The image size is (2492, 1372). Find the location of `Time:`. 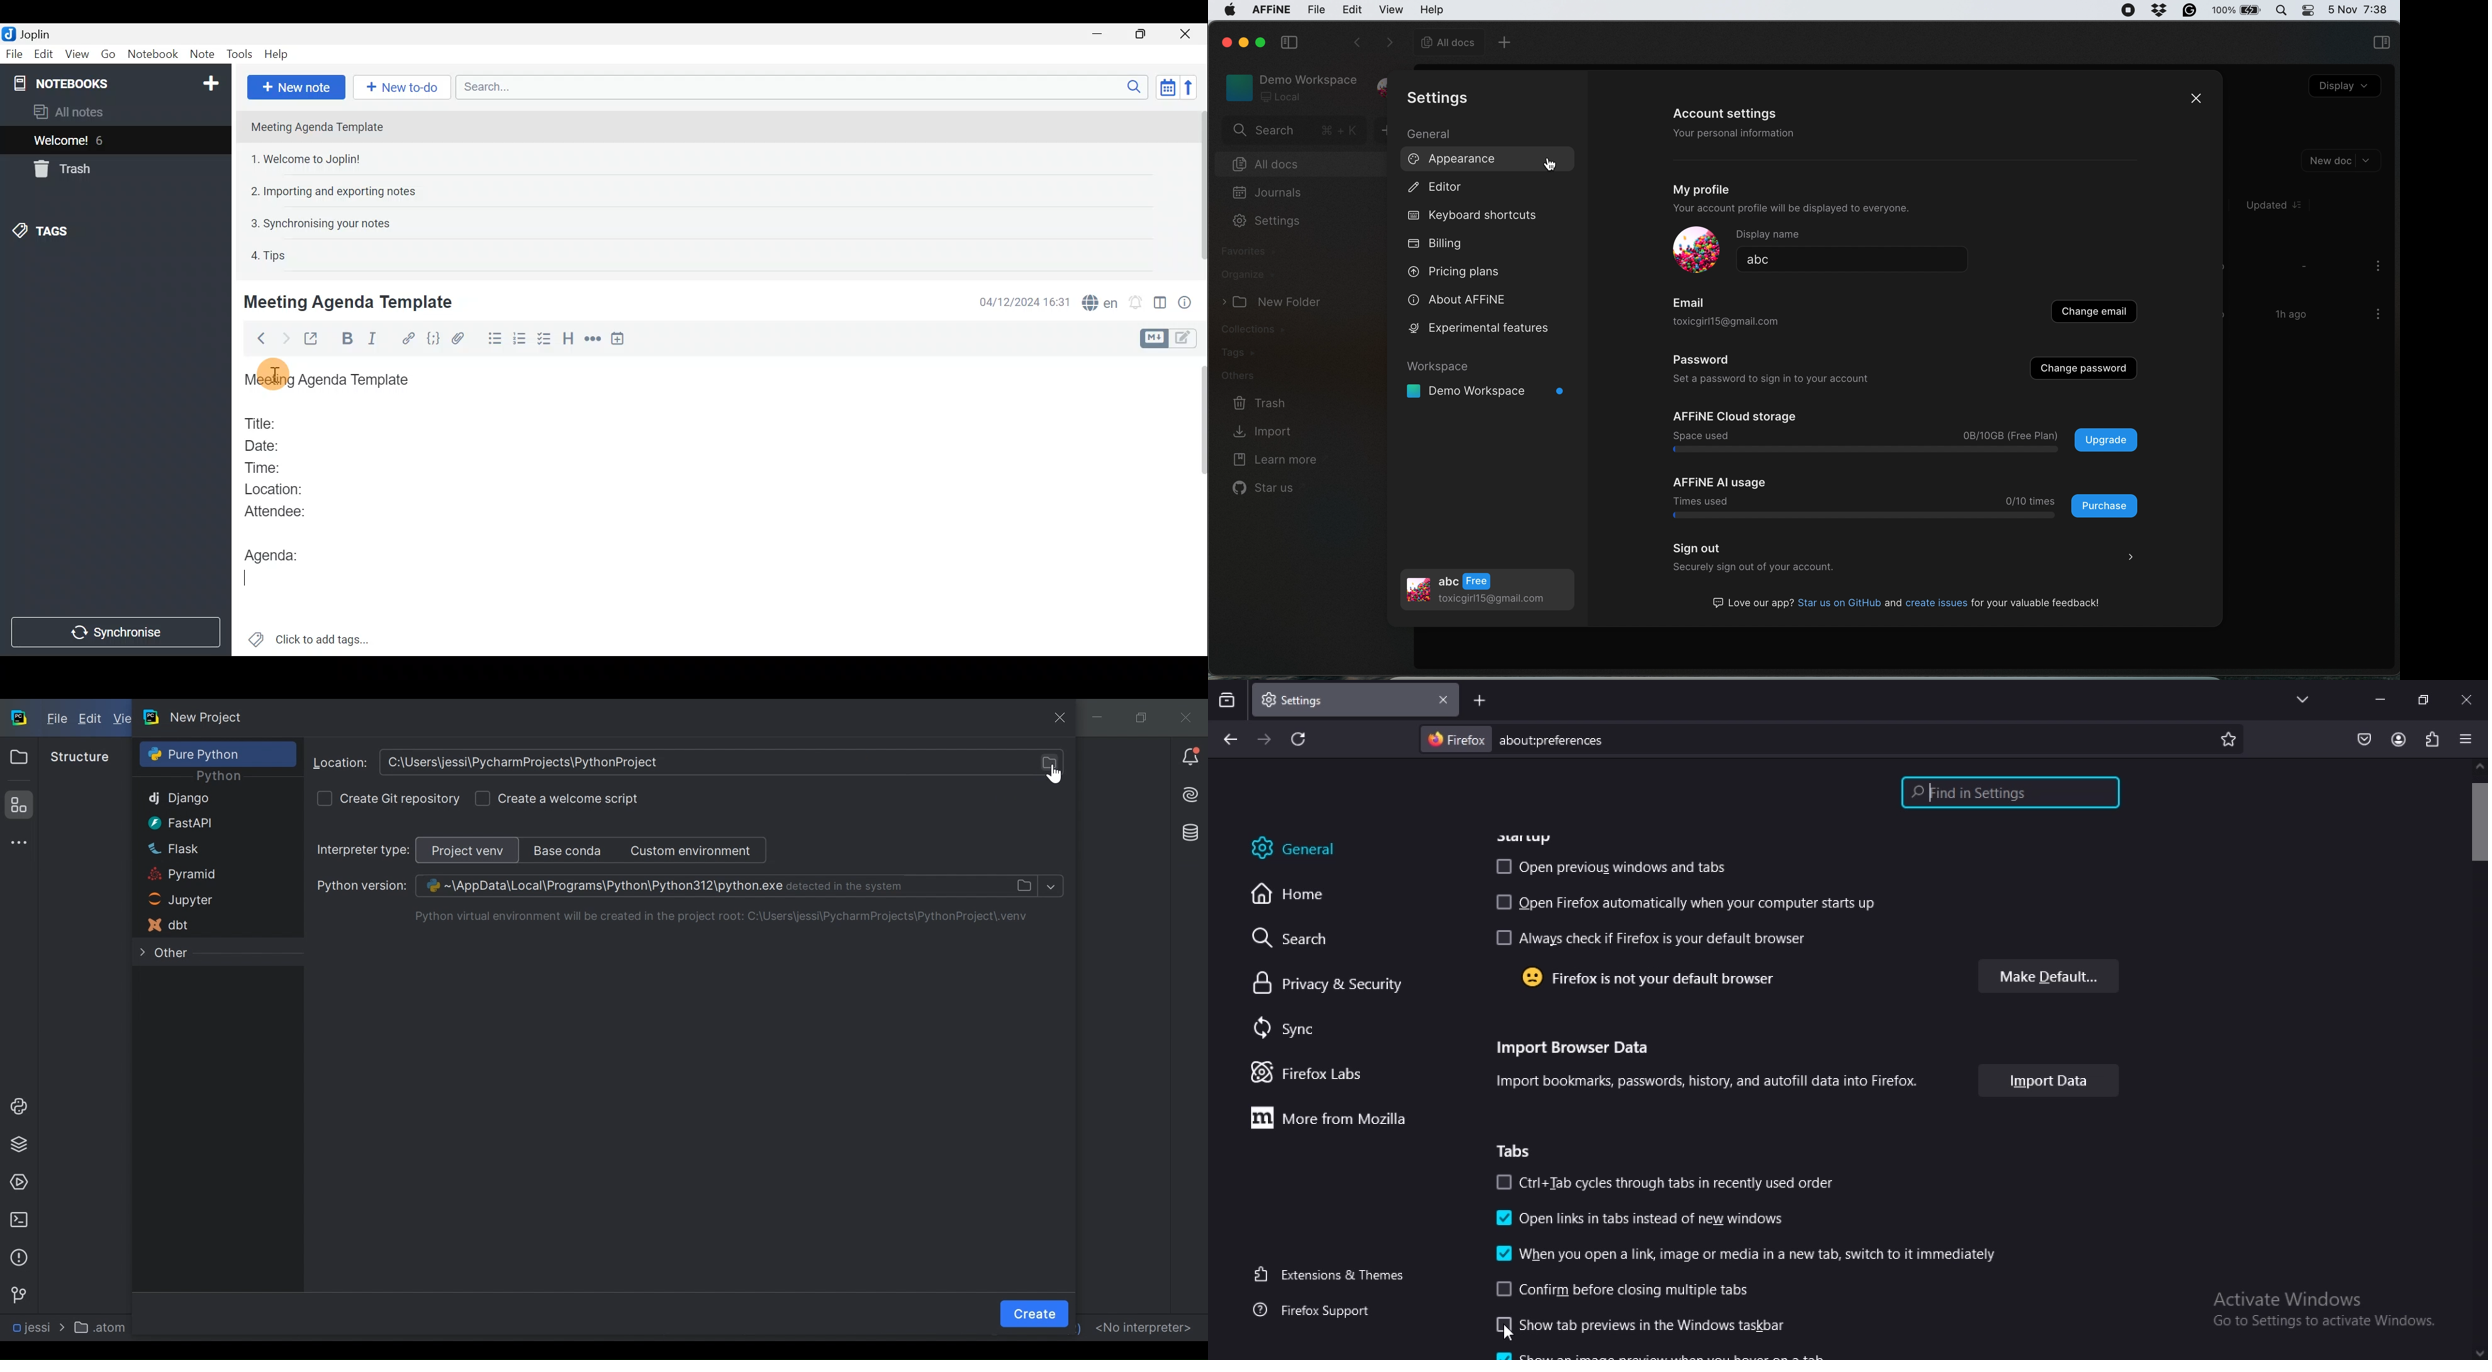

Time: is located at coordinates (263, 465).